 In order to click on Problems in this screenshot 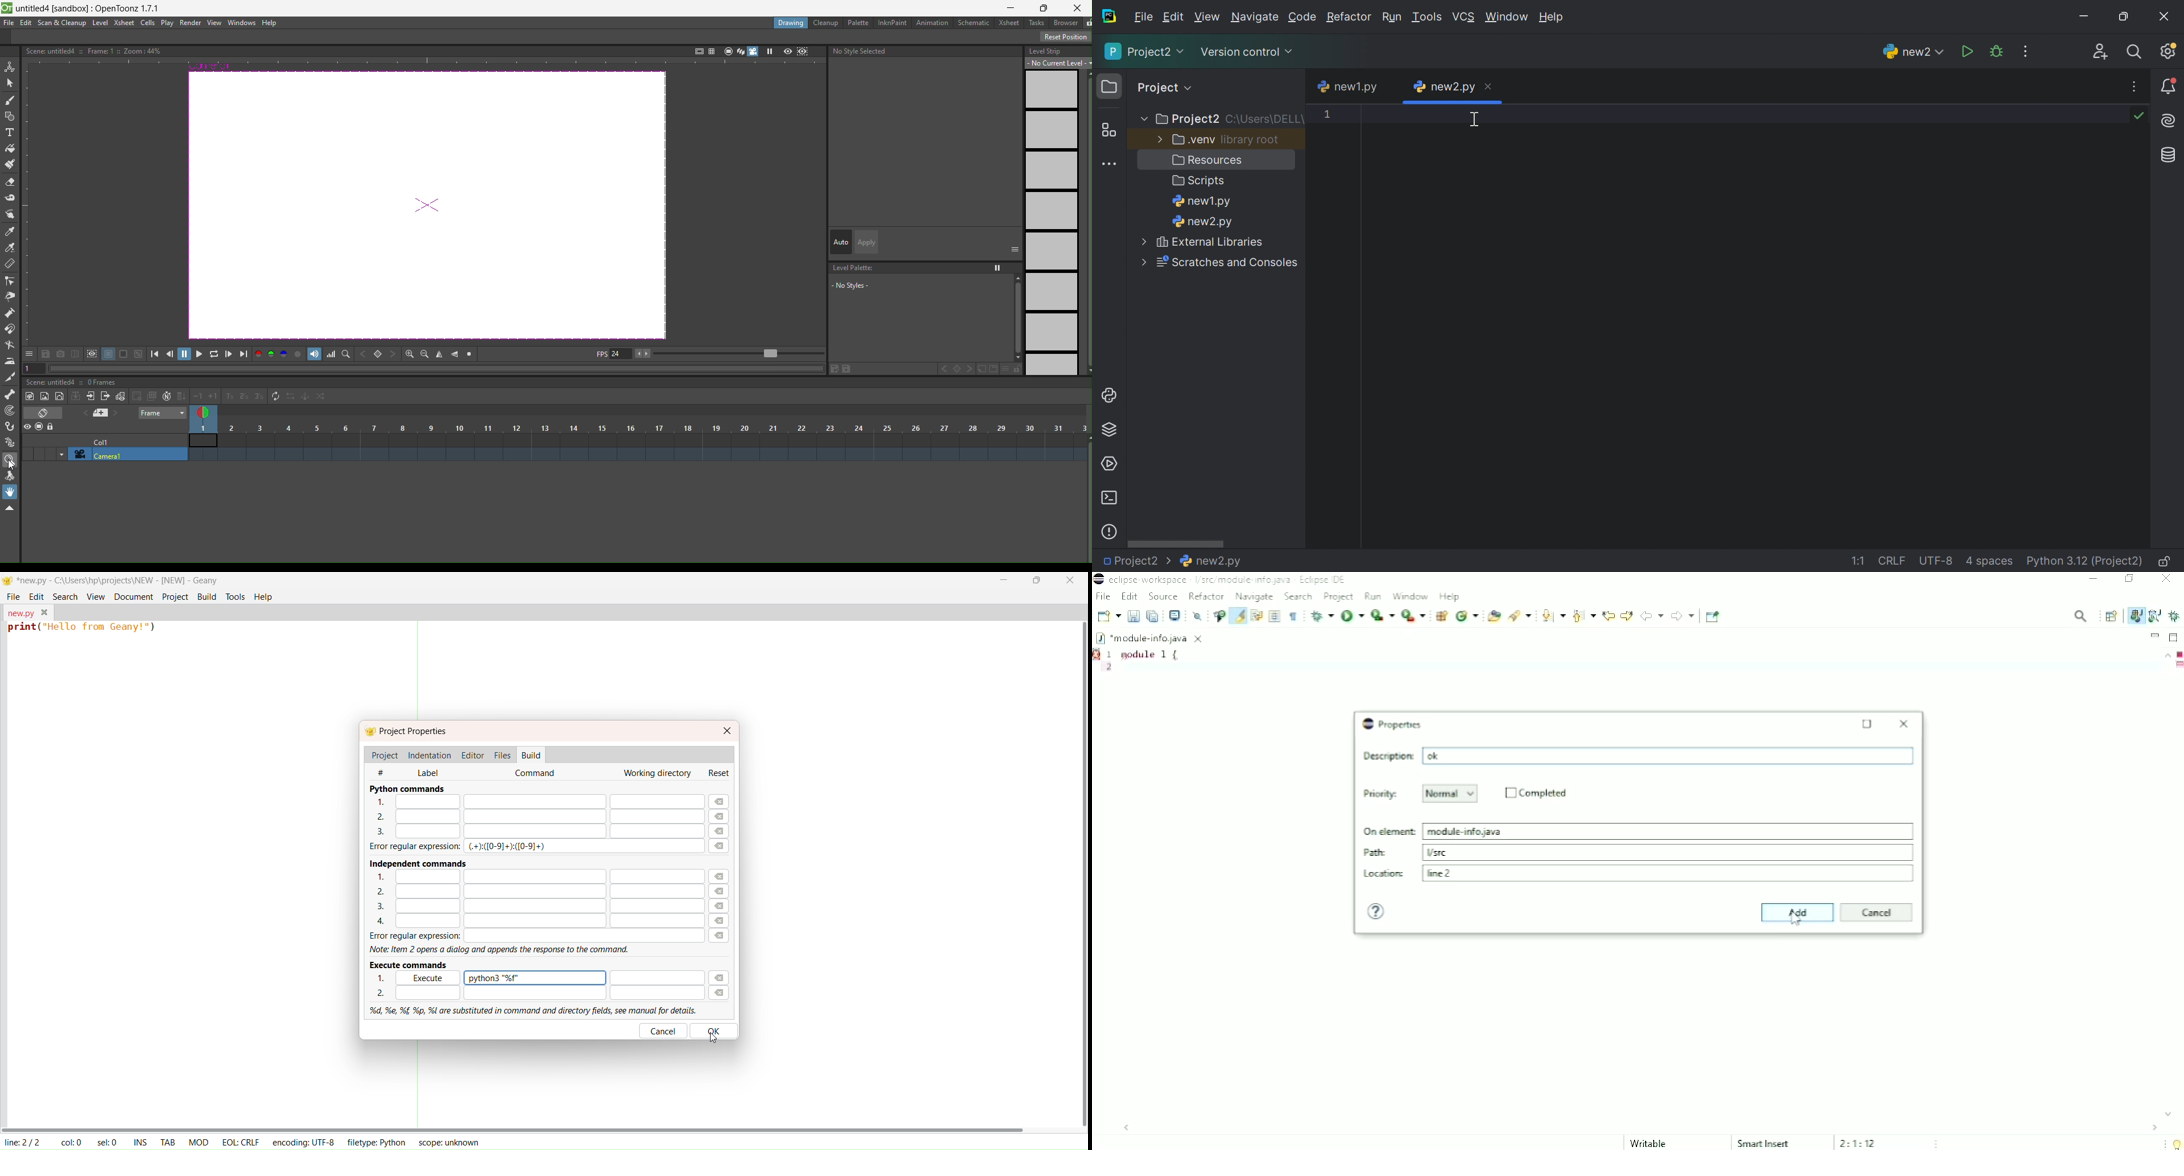, I will do `click(1111, 532)`.